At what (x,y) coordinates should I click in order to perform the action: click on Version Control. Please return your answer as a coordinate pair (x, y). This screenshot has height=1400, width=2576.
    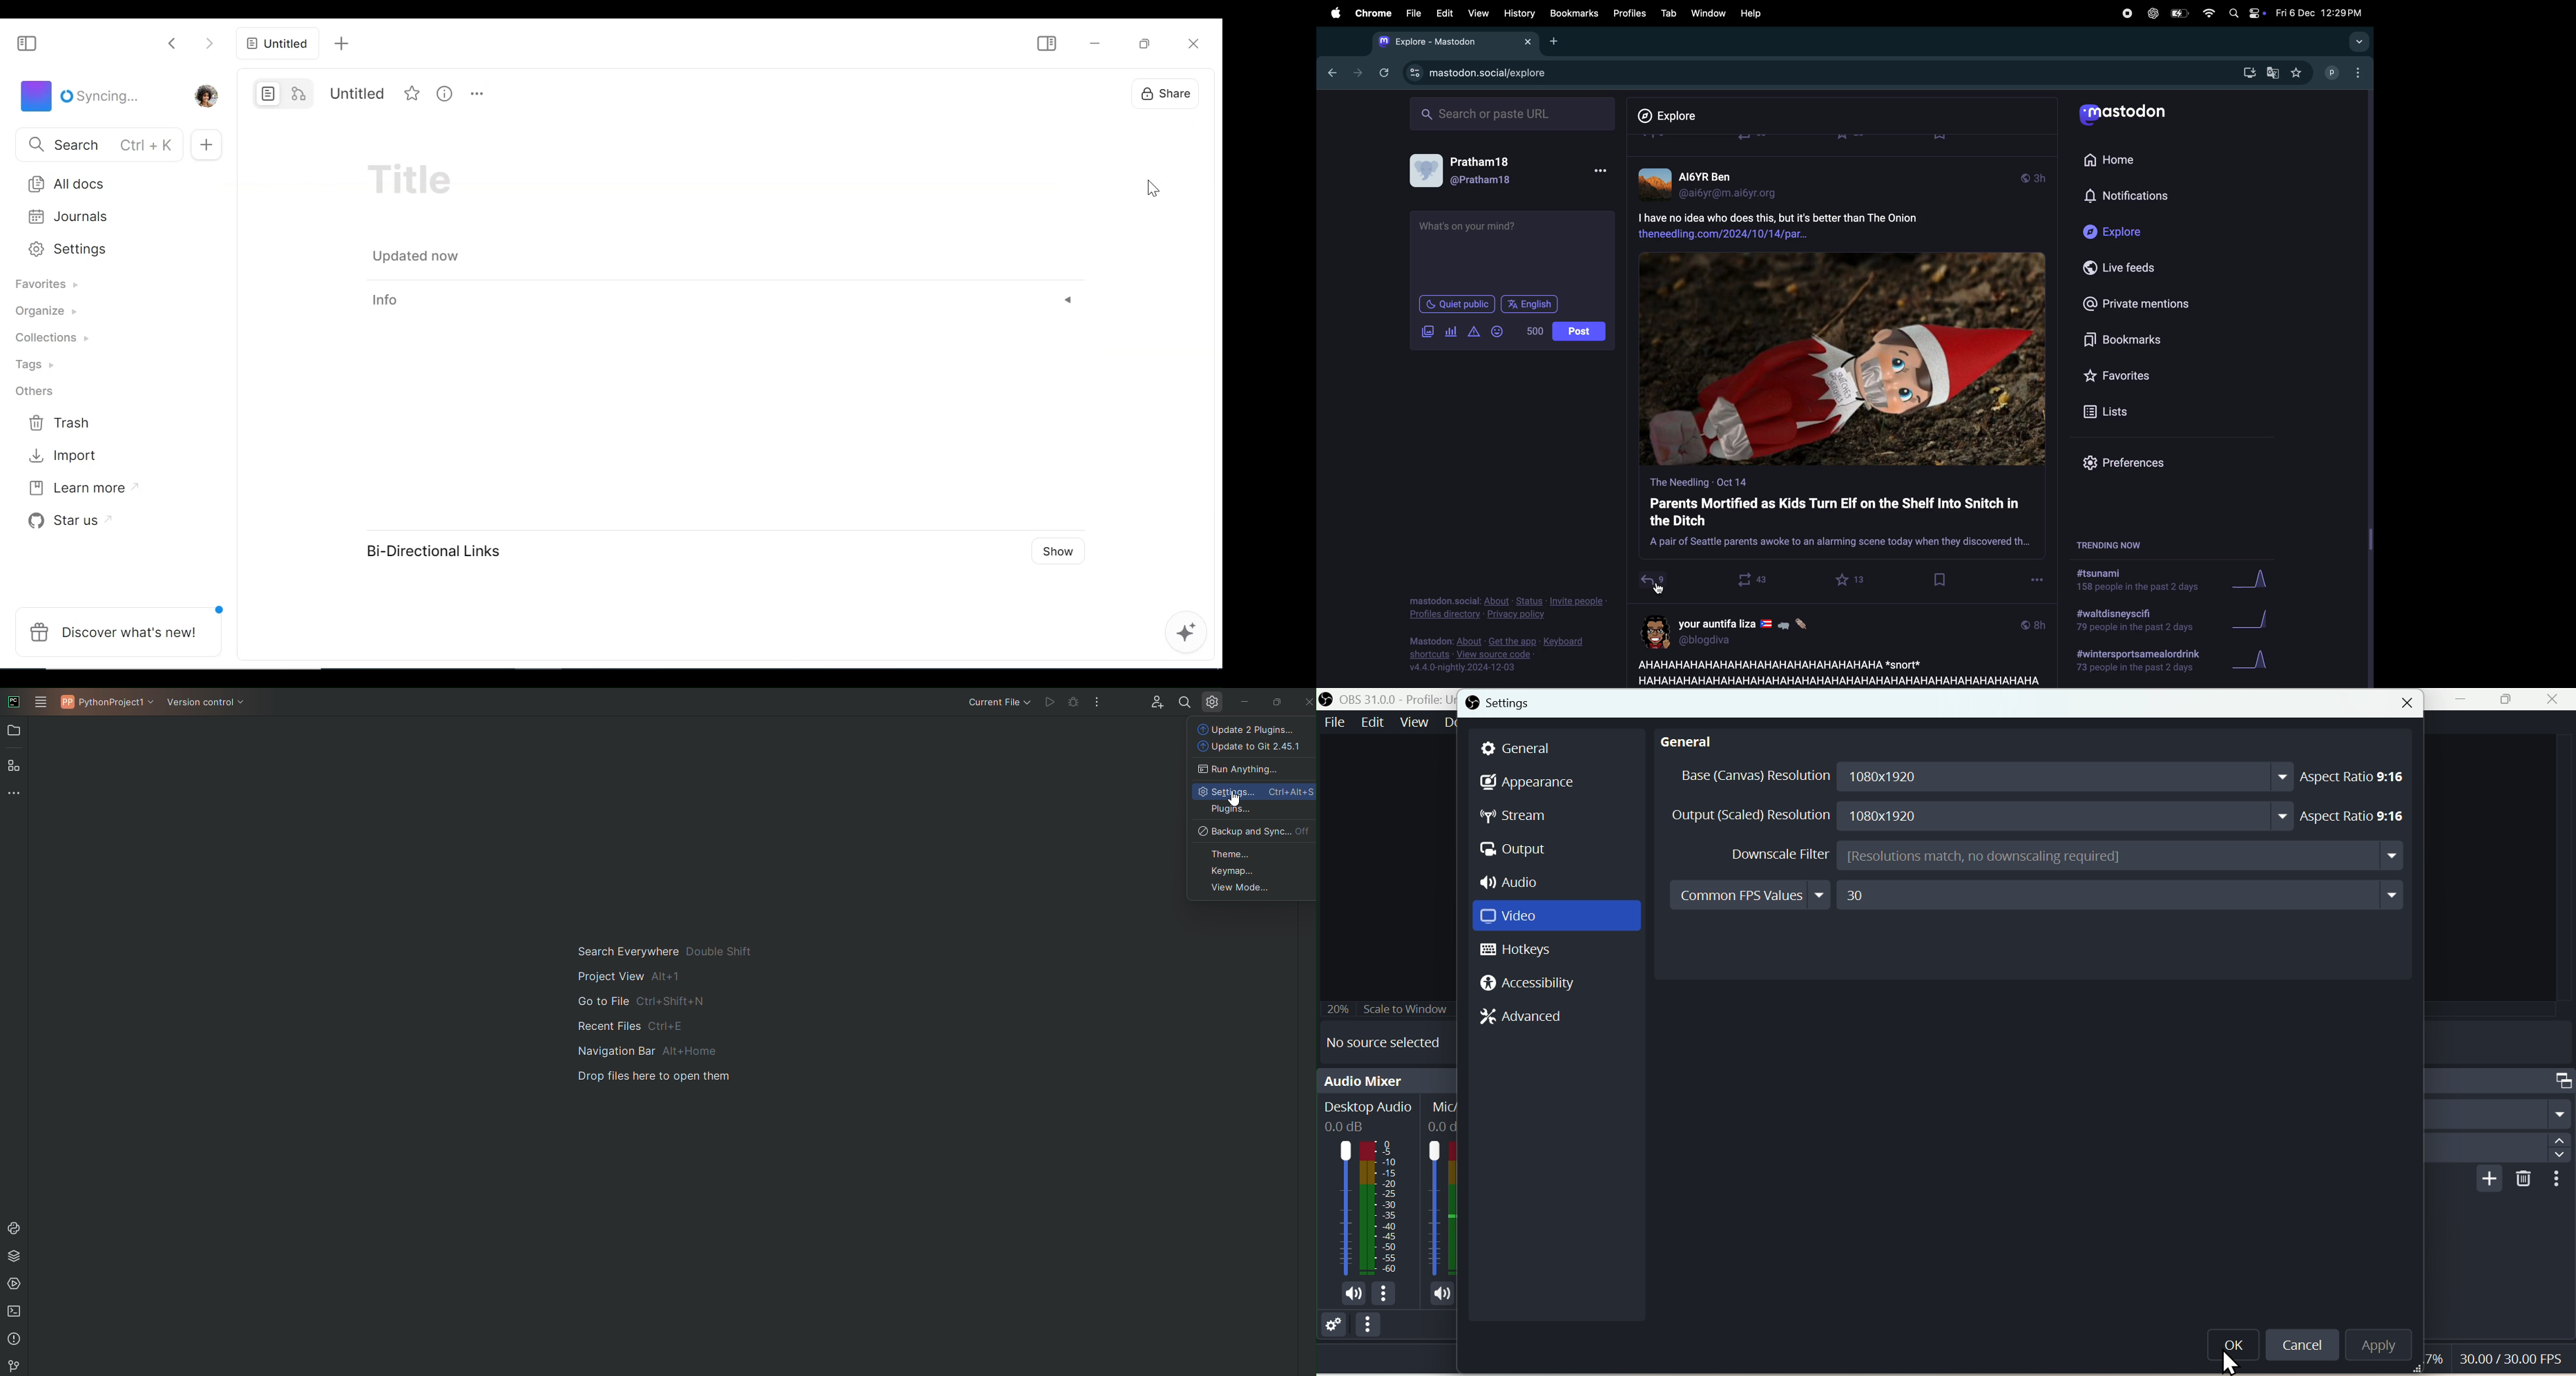
    Looking at the image, I should click on (10, 1366).